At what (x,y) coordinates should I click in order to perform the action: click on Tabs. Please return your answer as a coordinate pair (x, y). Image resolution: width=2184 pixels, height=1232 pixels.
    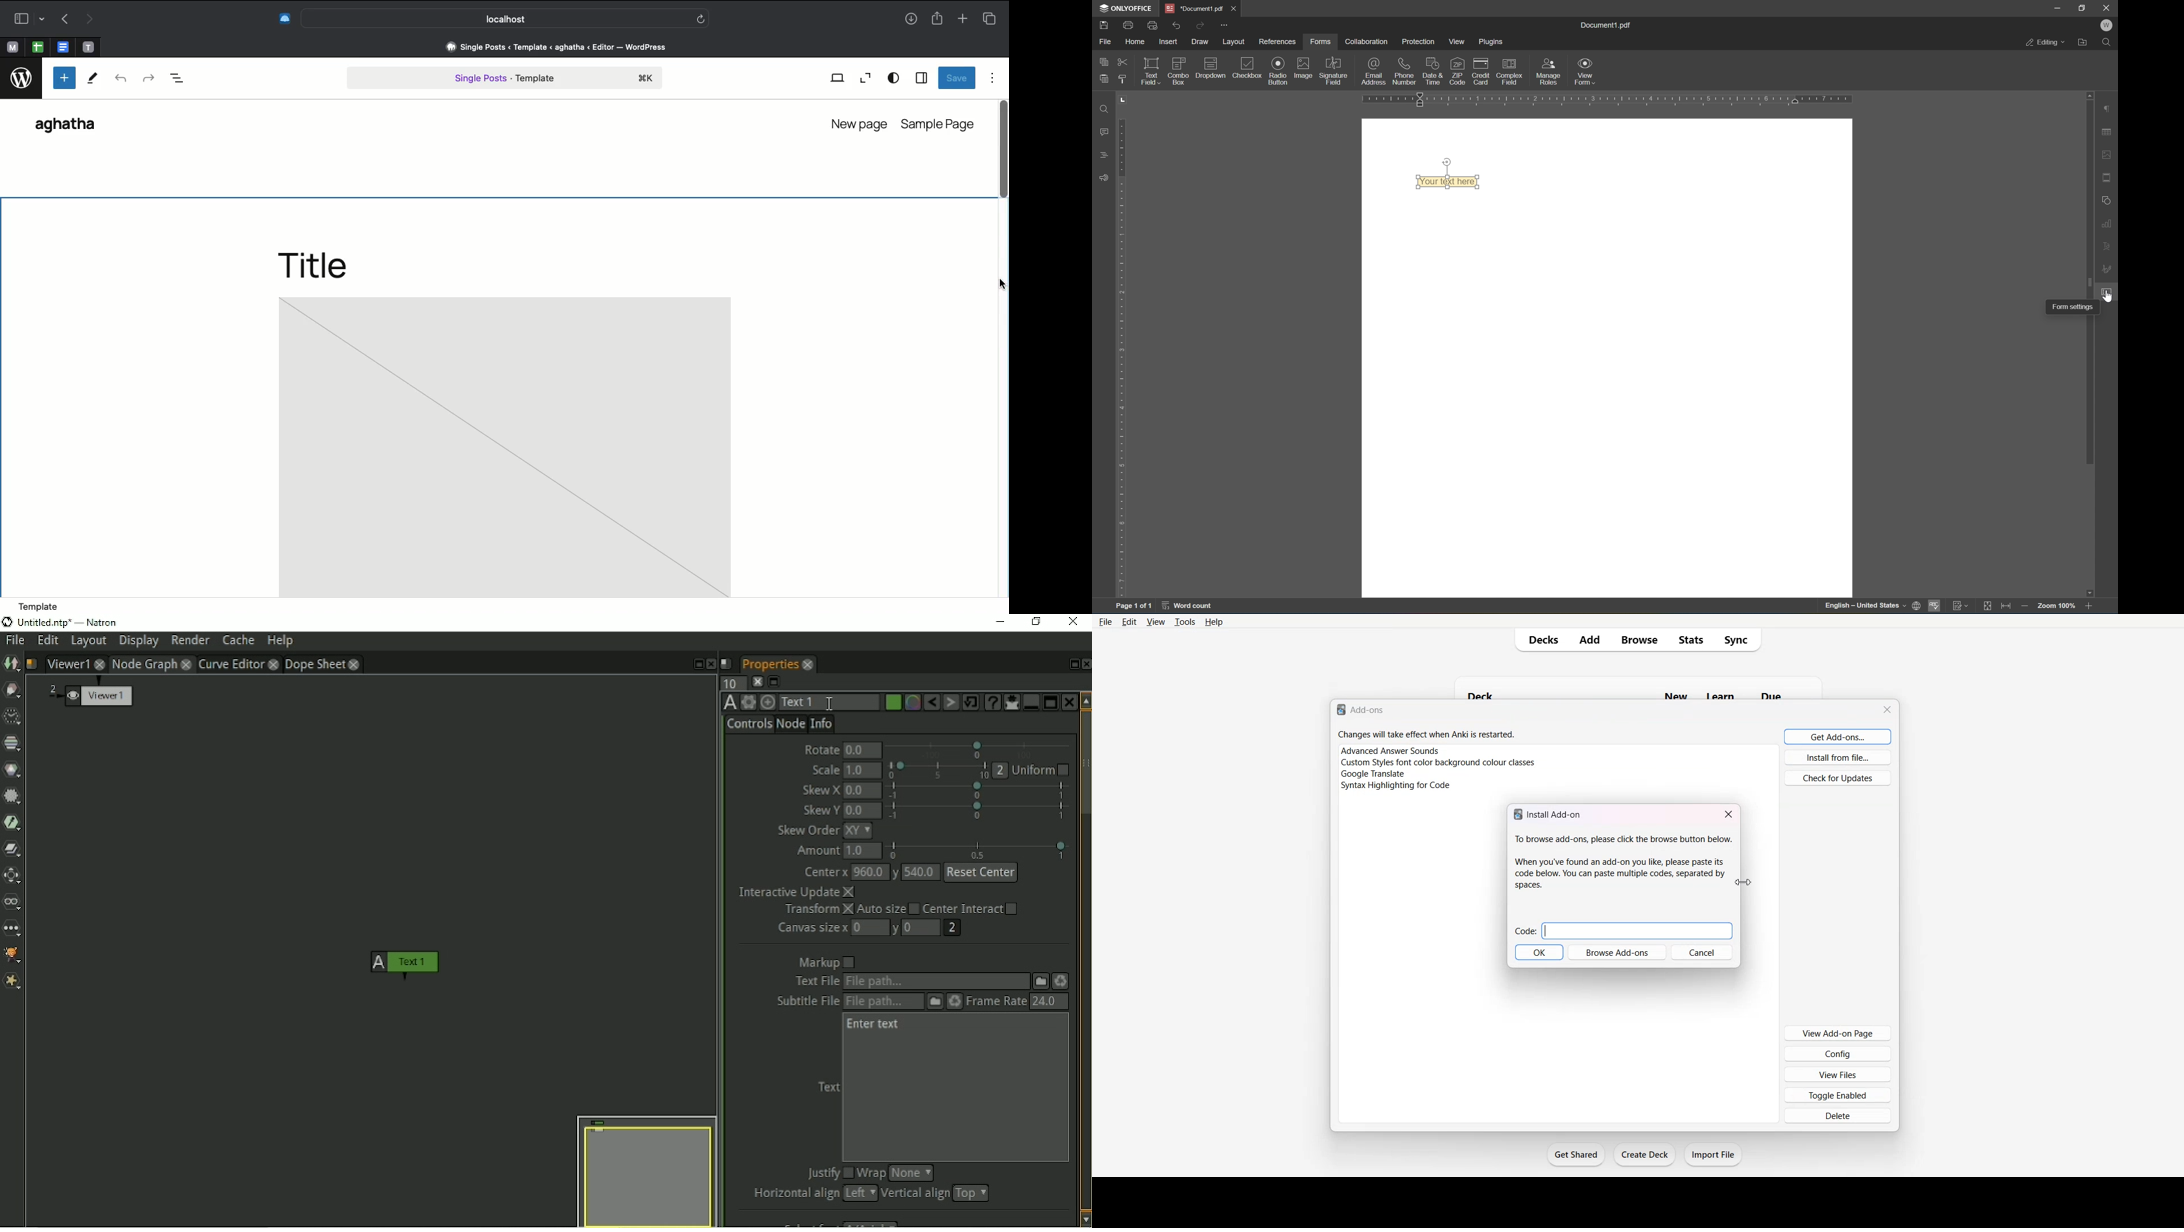
    Looking at the image, I should click on (989, 18).